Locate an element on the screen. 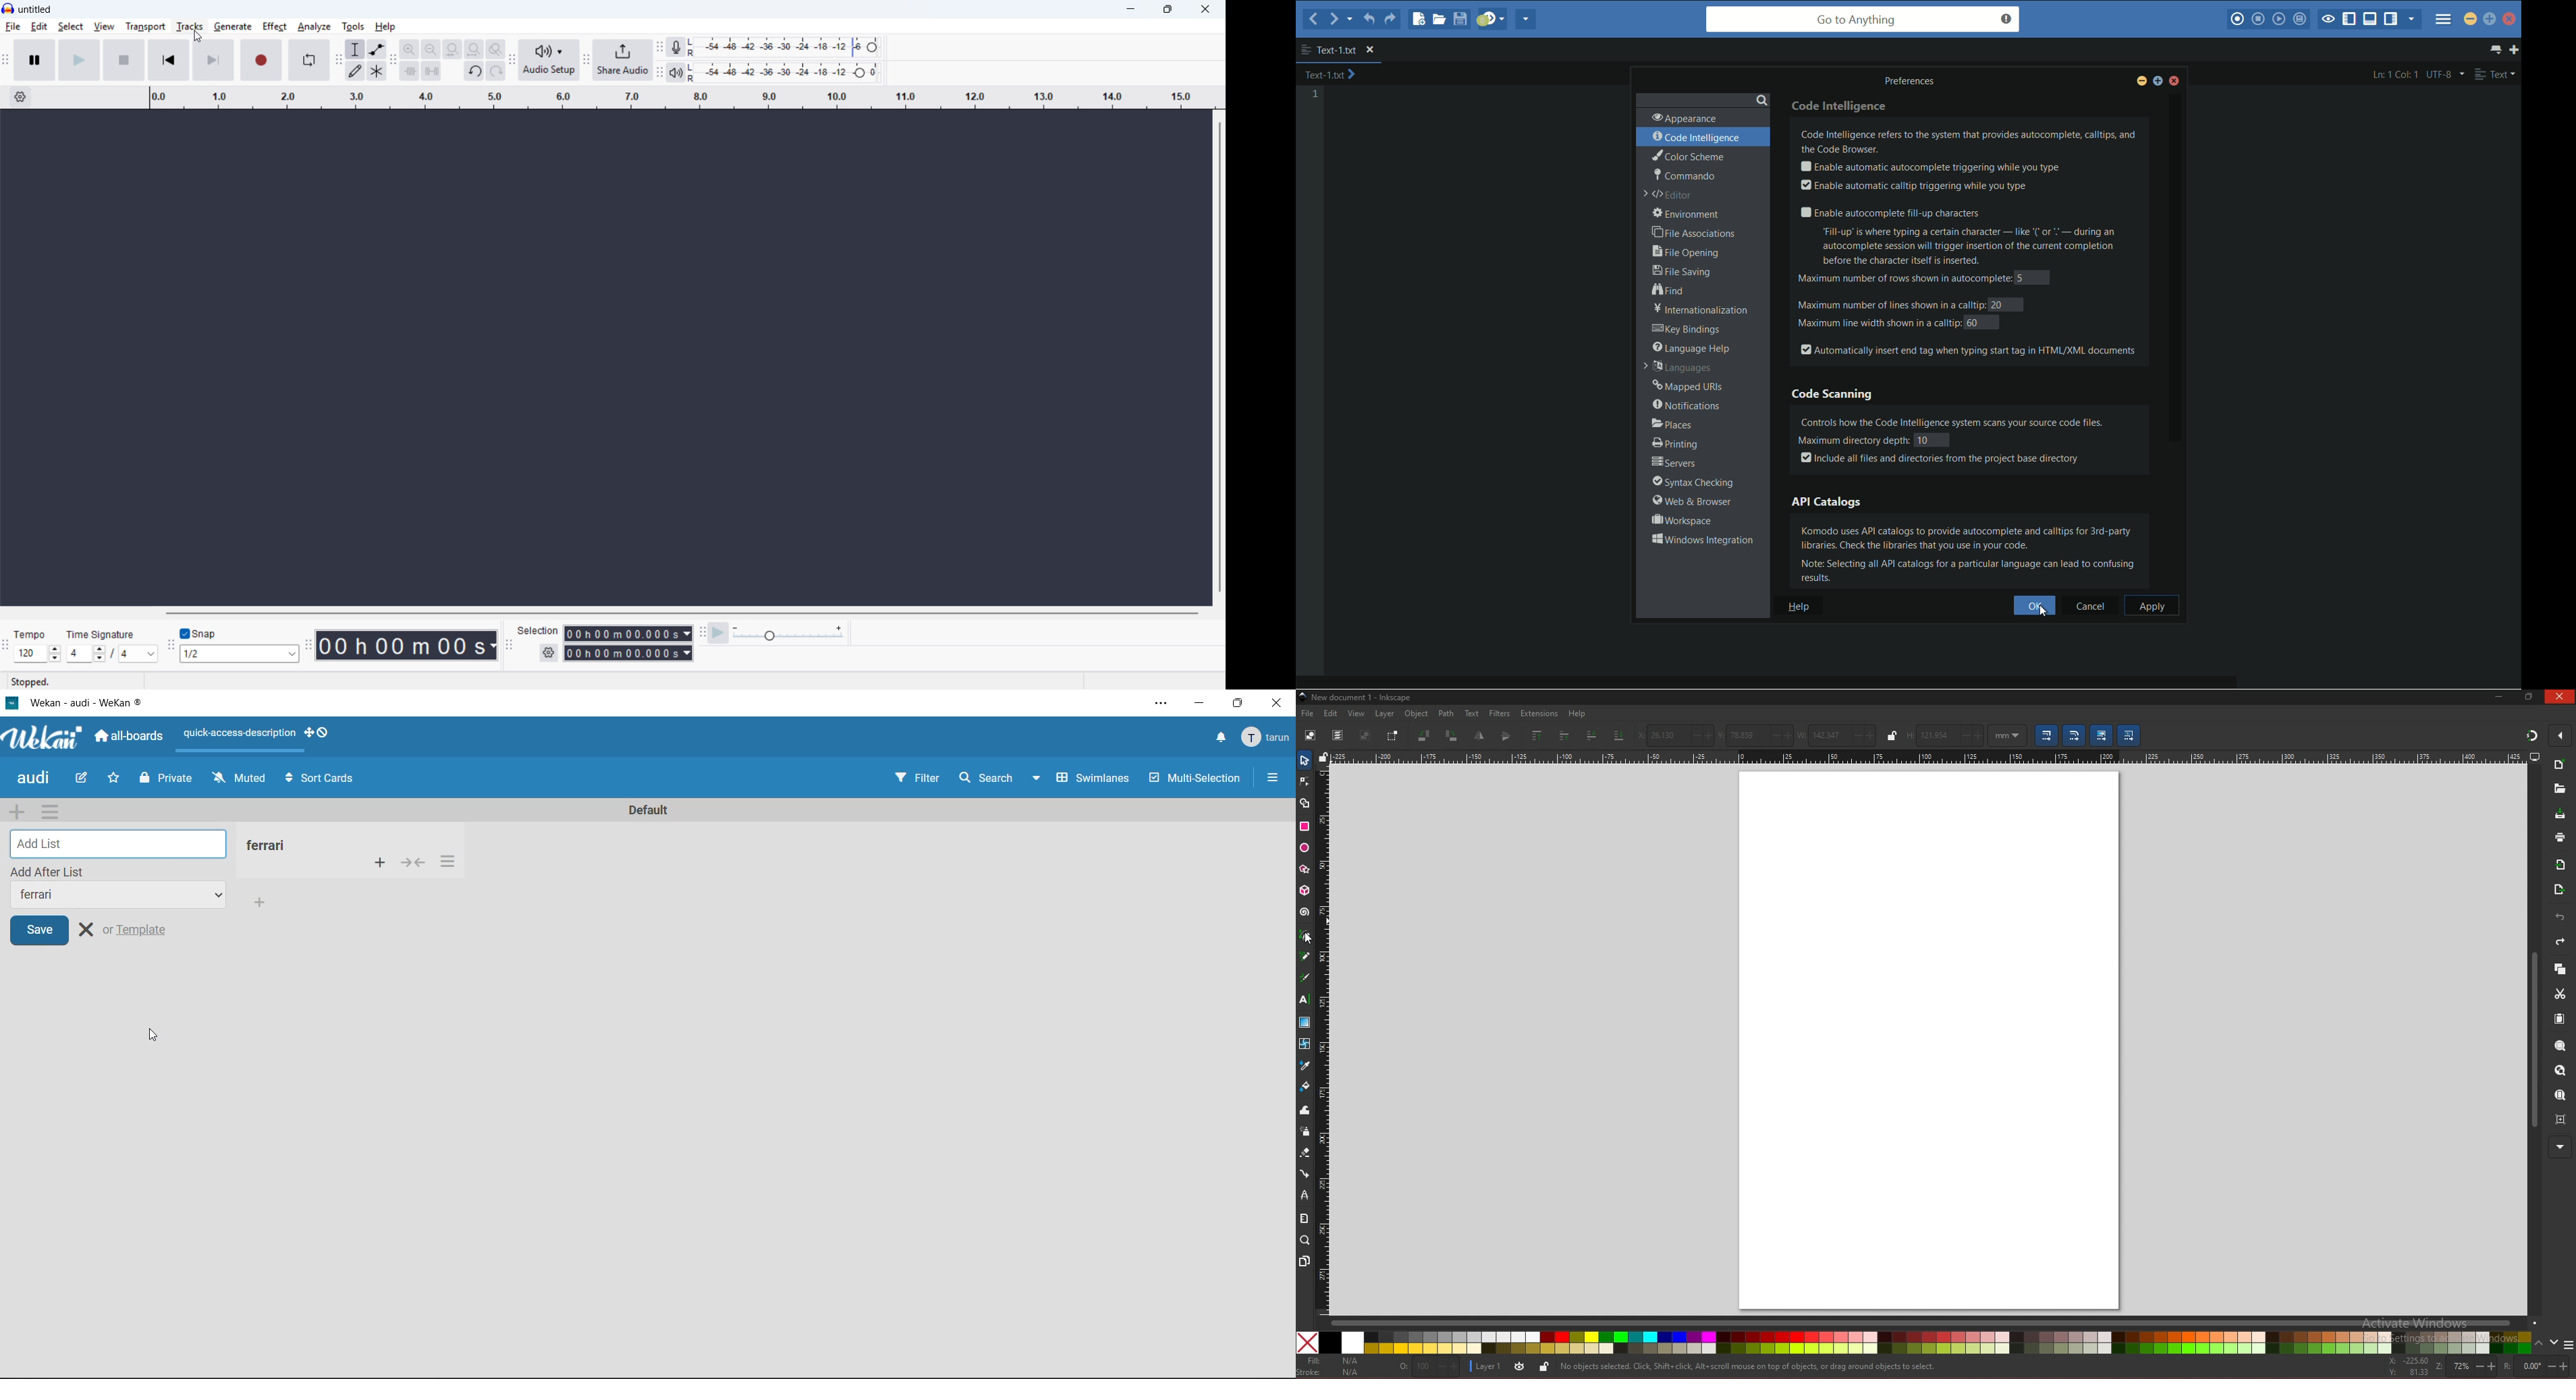  Set snapping  is located at coordinates (240, 654).